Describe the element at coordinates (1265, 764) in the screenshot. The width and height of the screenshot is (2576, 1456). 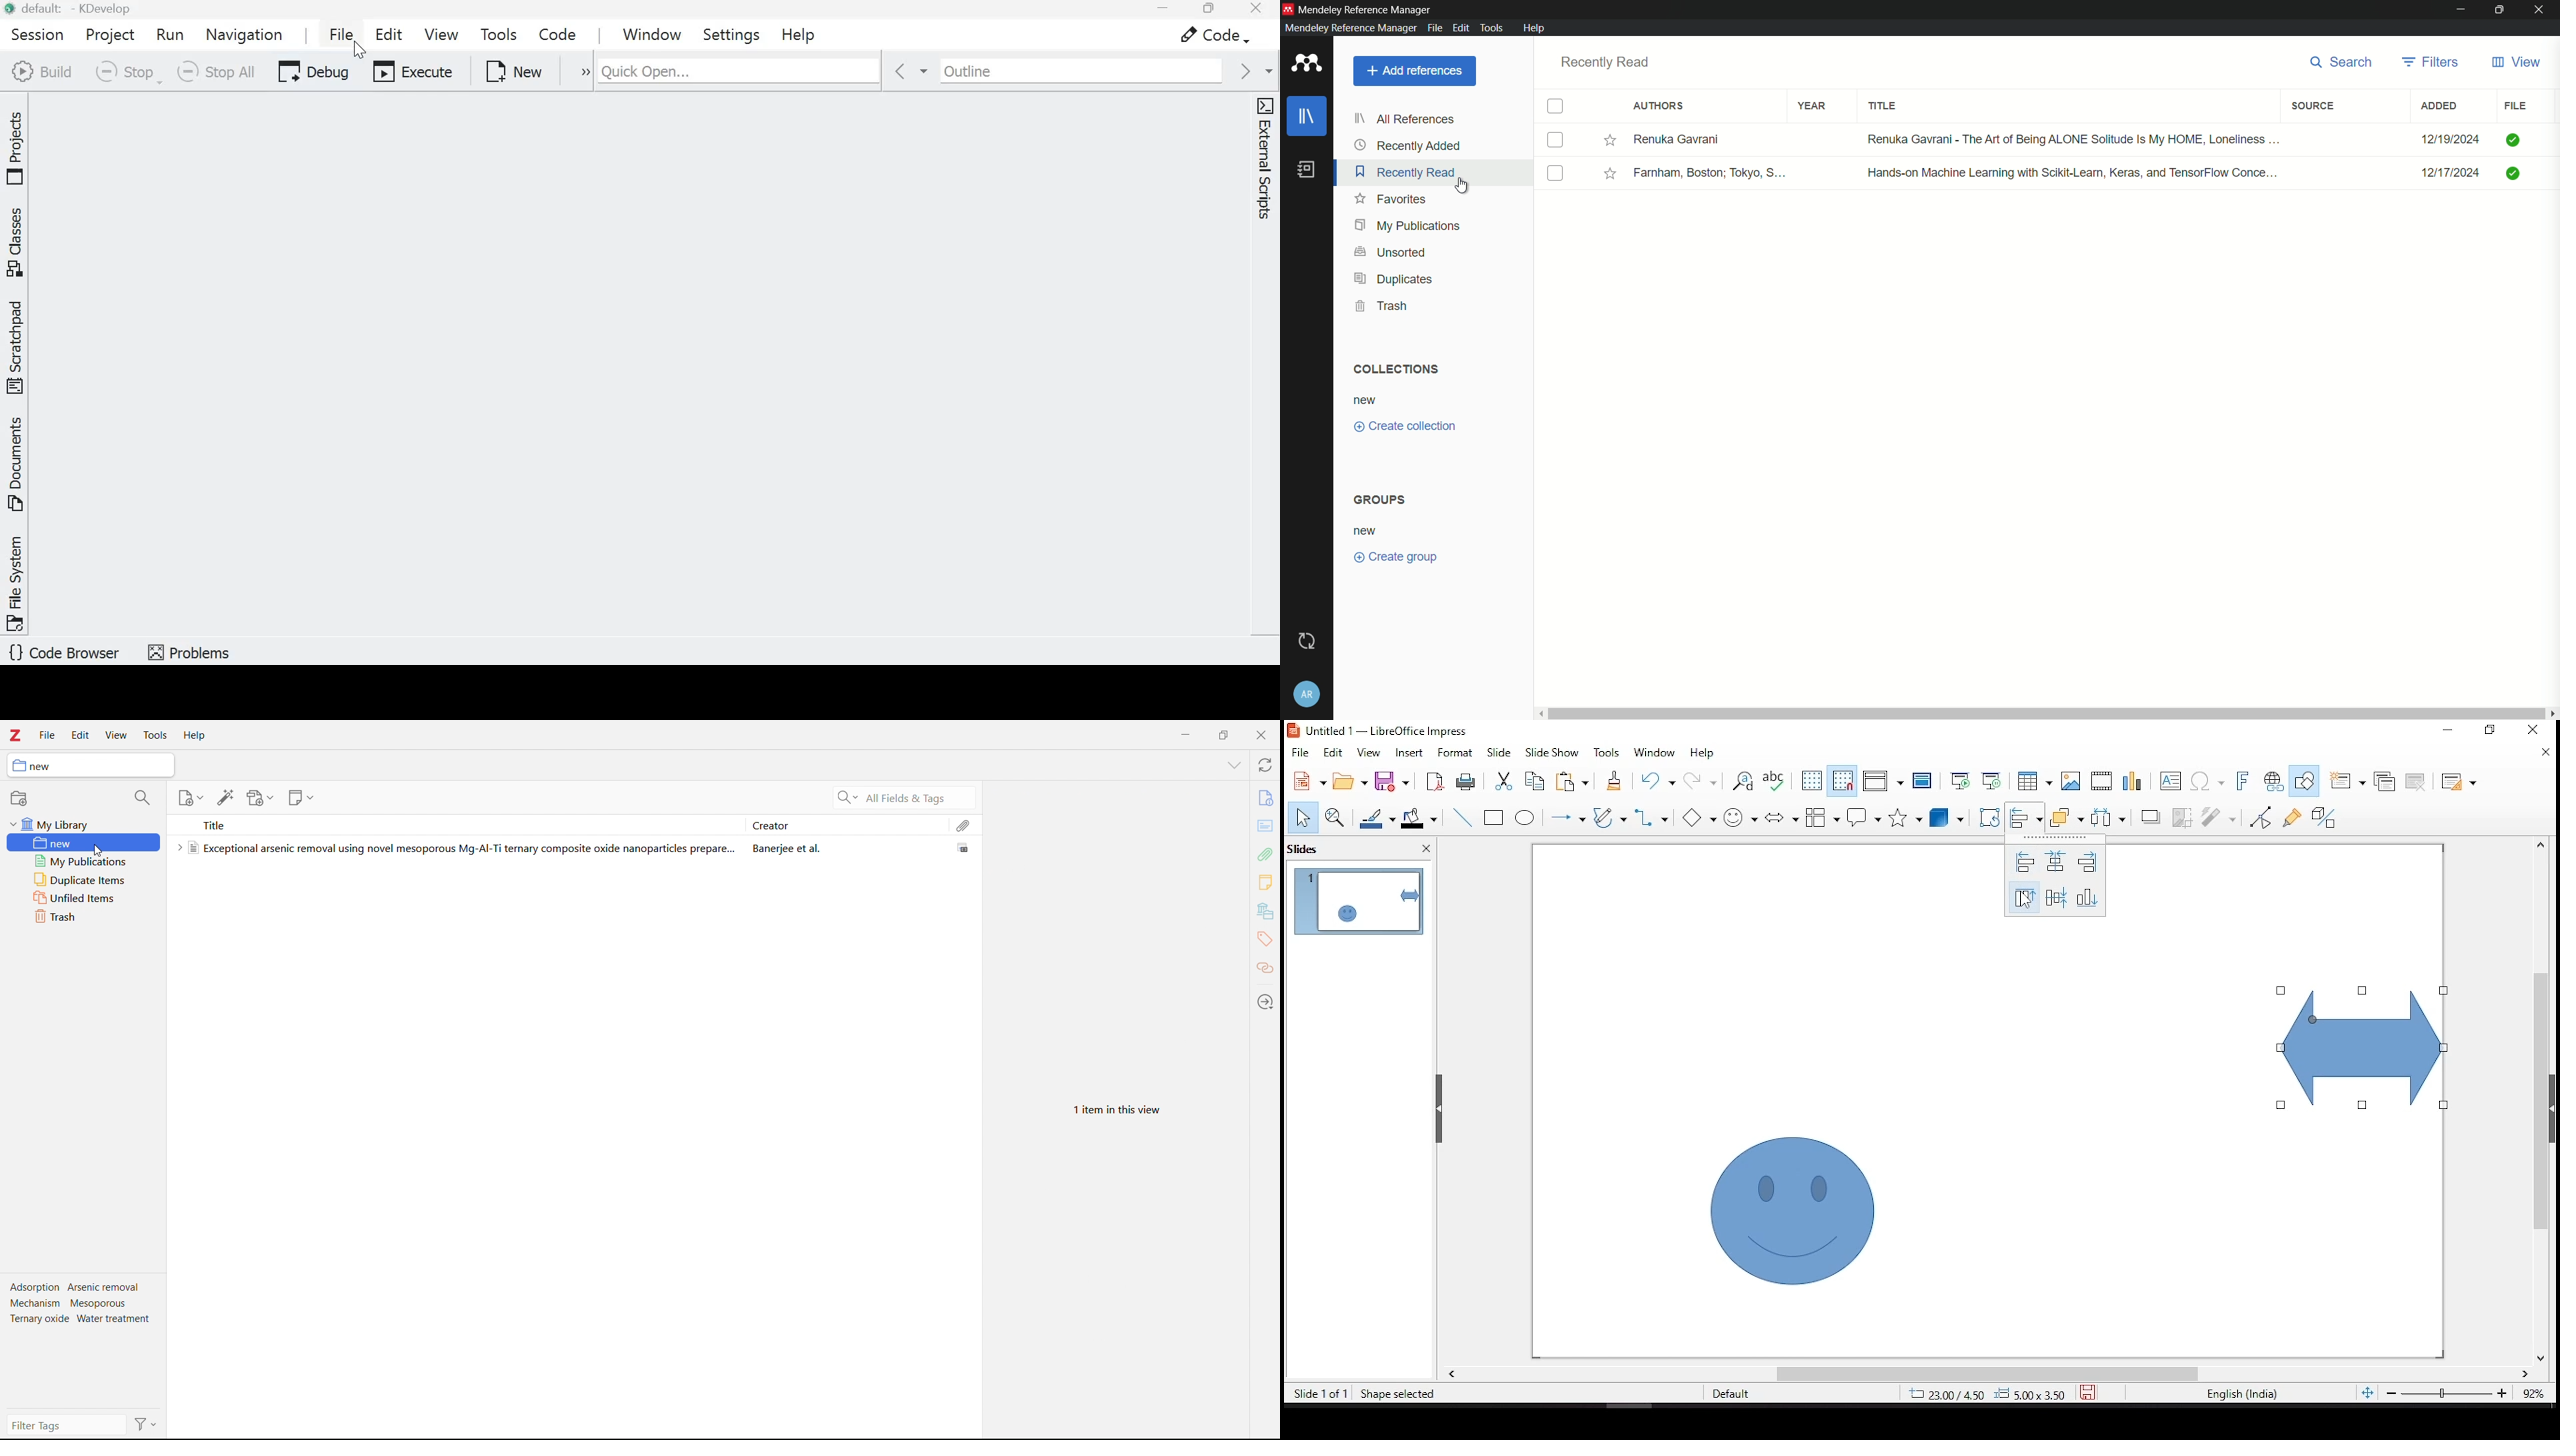
I see `sync with zotero.org` at that location.